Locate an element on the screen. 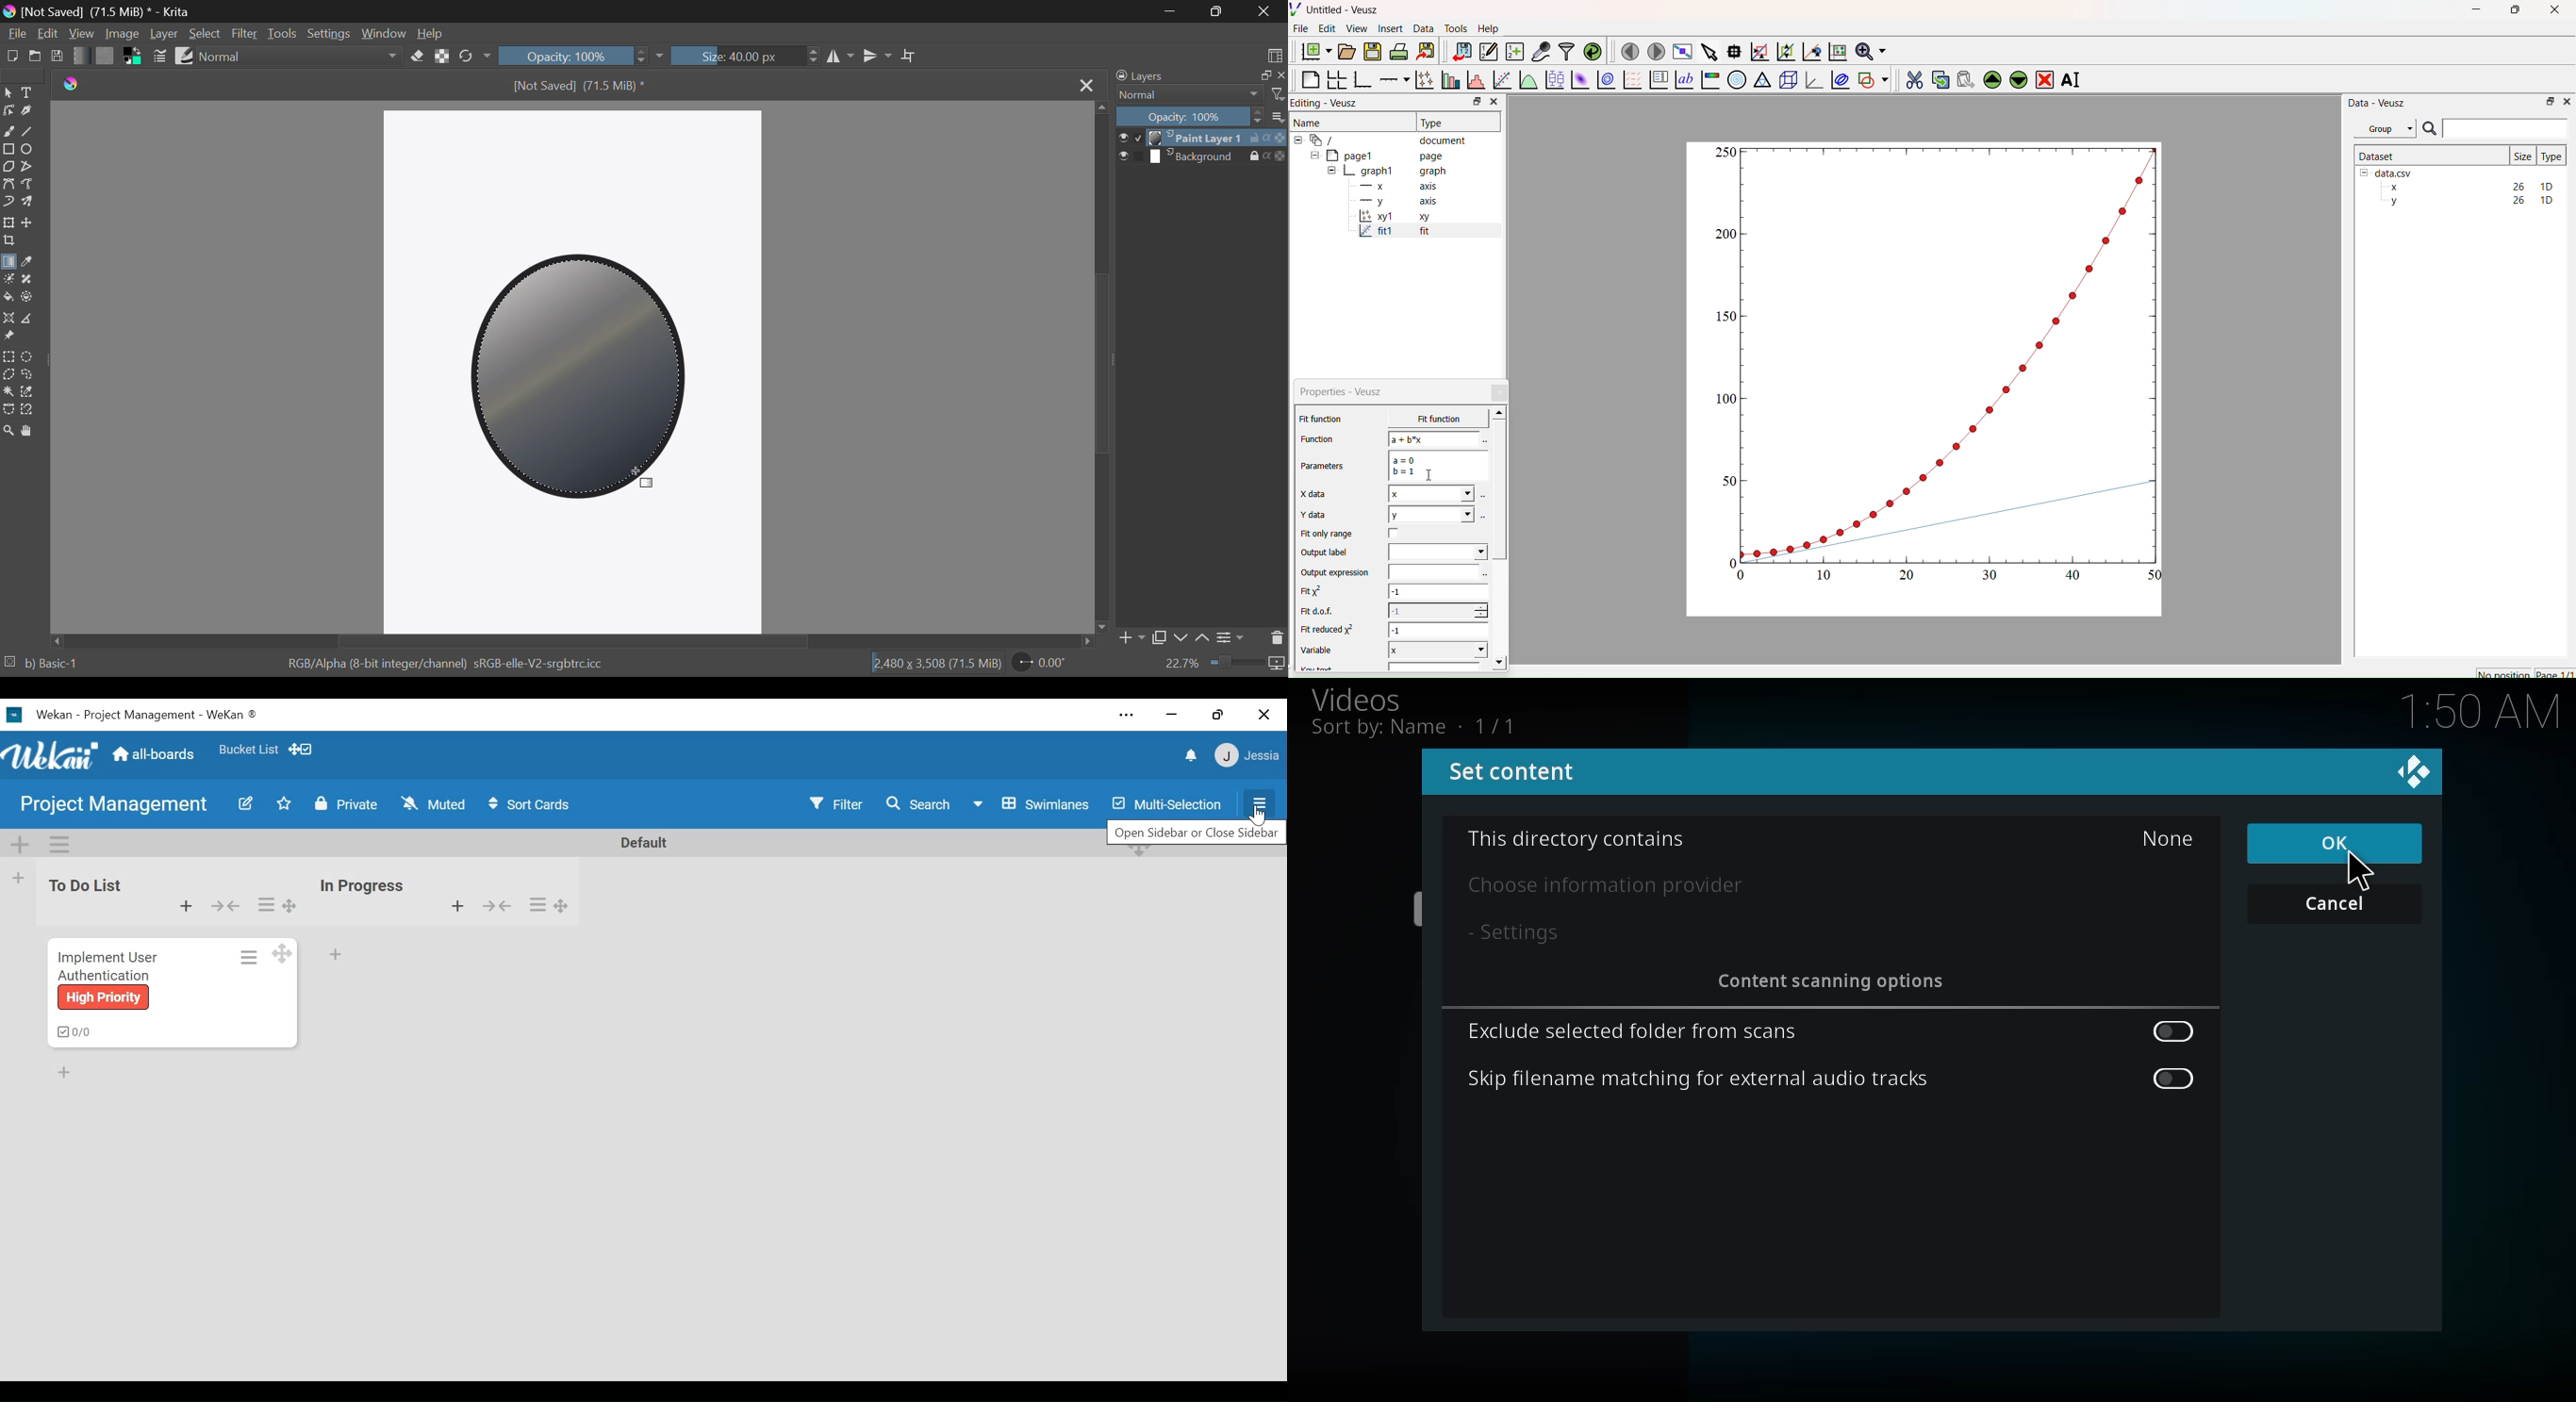 Image resolution: width=2576 pixels, height=1428 pixels. Fit reduced x^2 is located at coordinates (1330, 631).